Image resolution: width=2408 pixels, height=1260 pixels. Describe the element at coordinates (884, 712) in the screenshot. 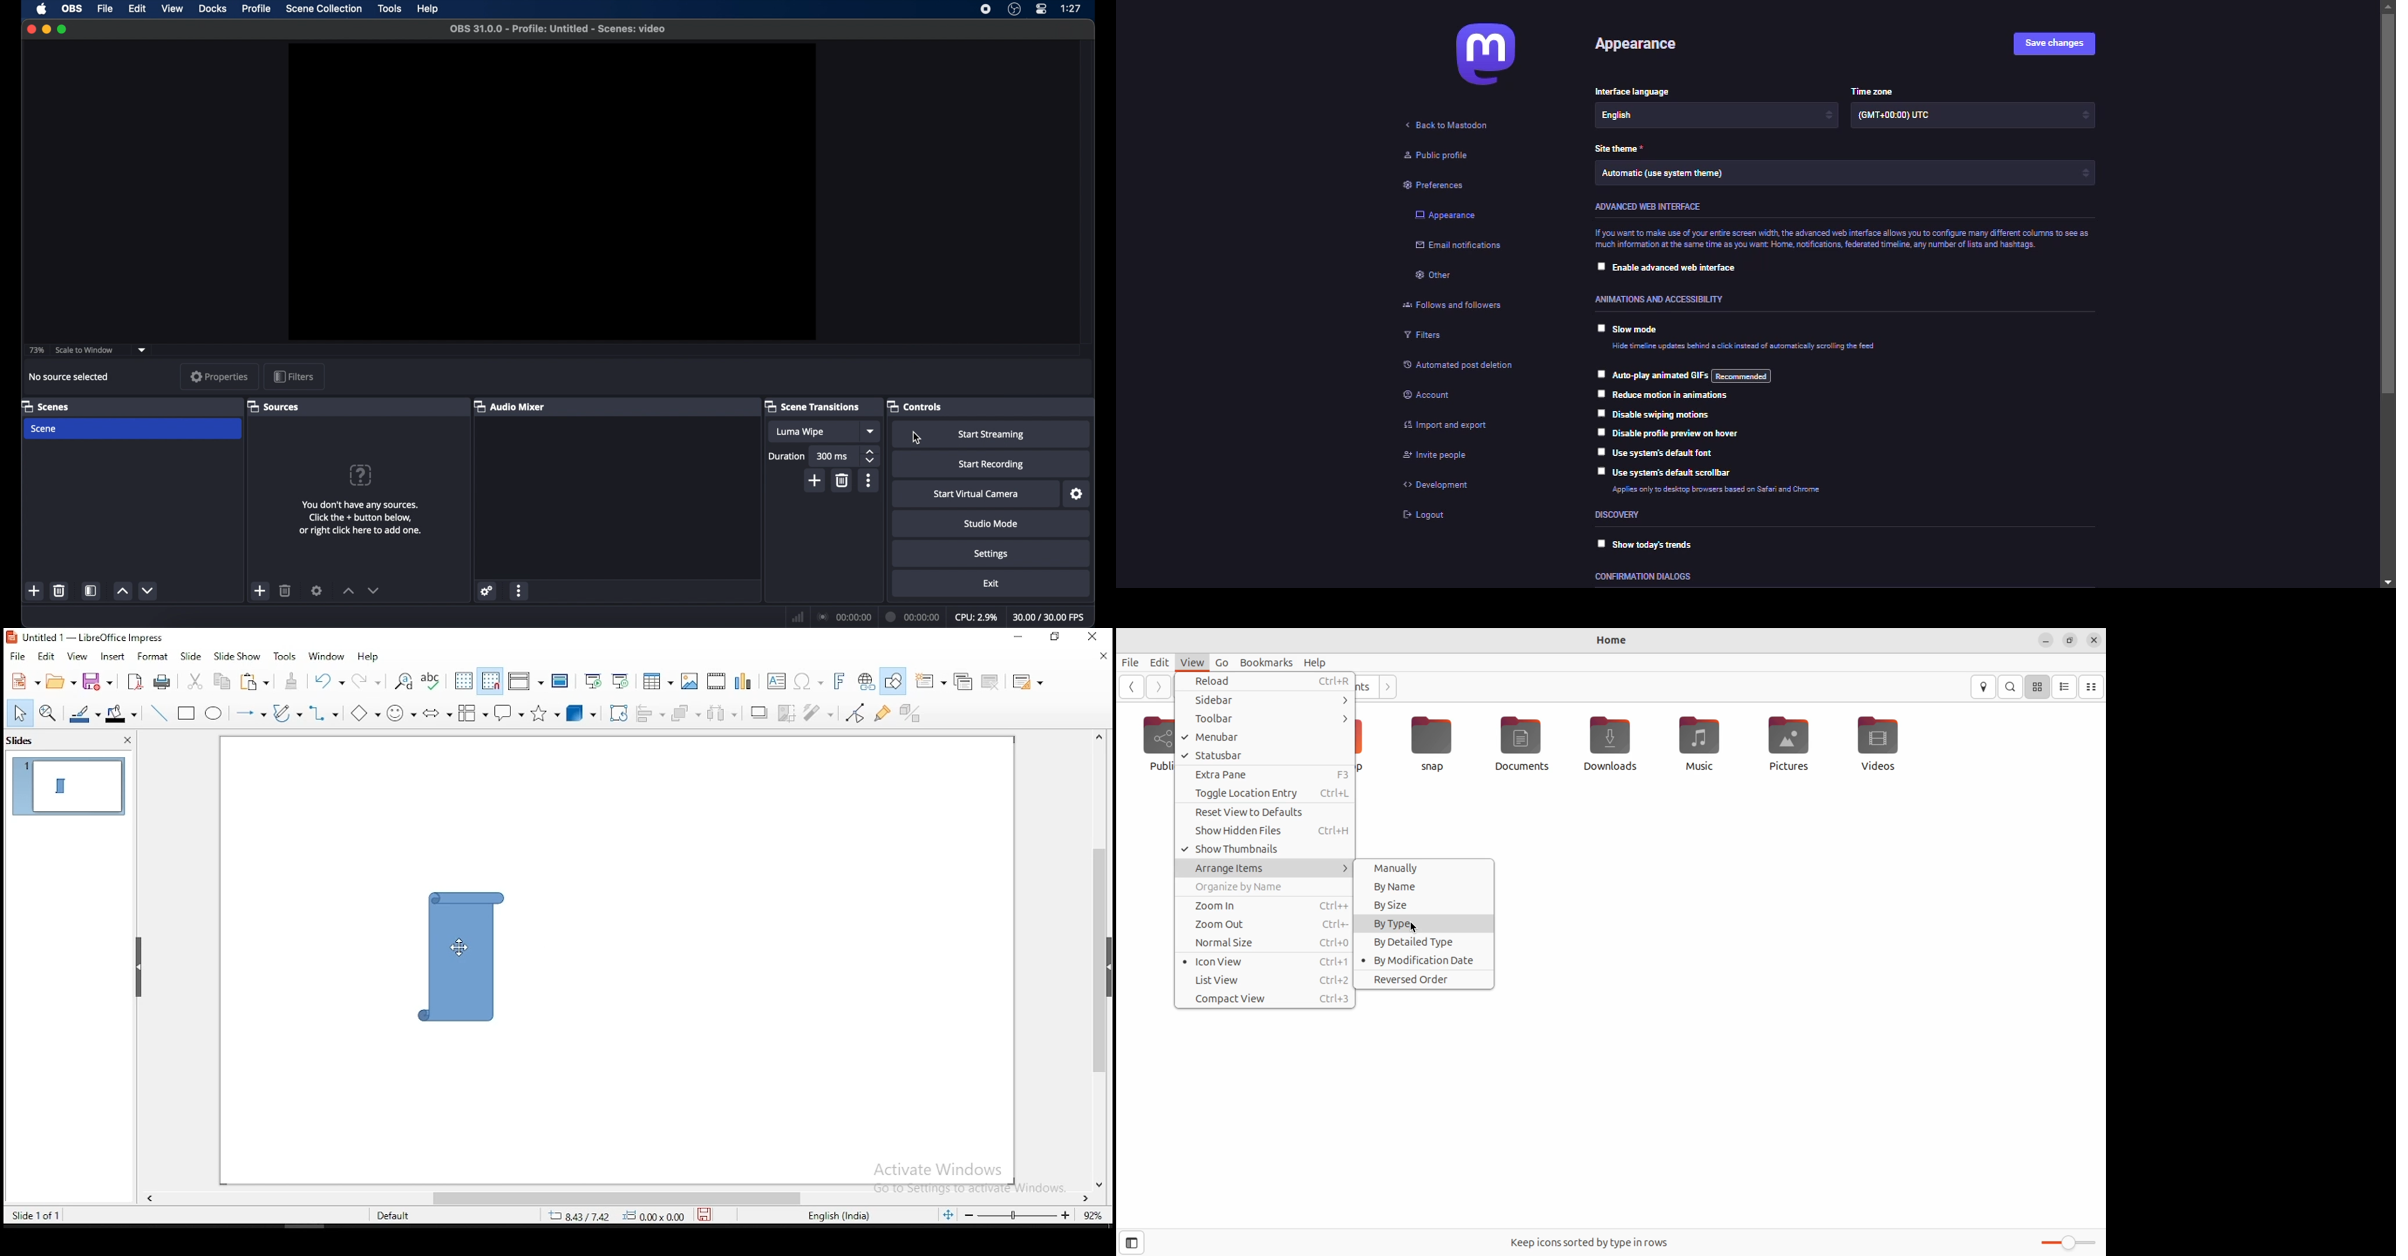

I see `show gluepoint functions` at that location.